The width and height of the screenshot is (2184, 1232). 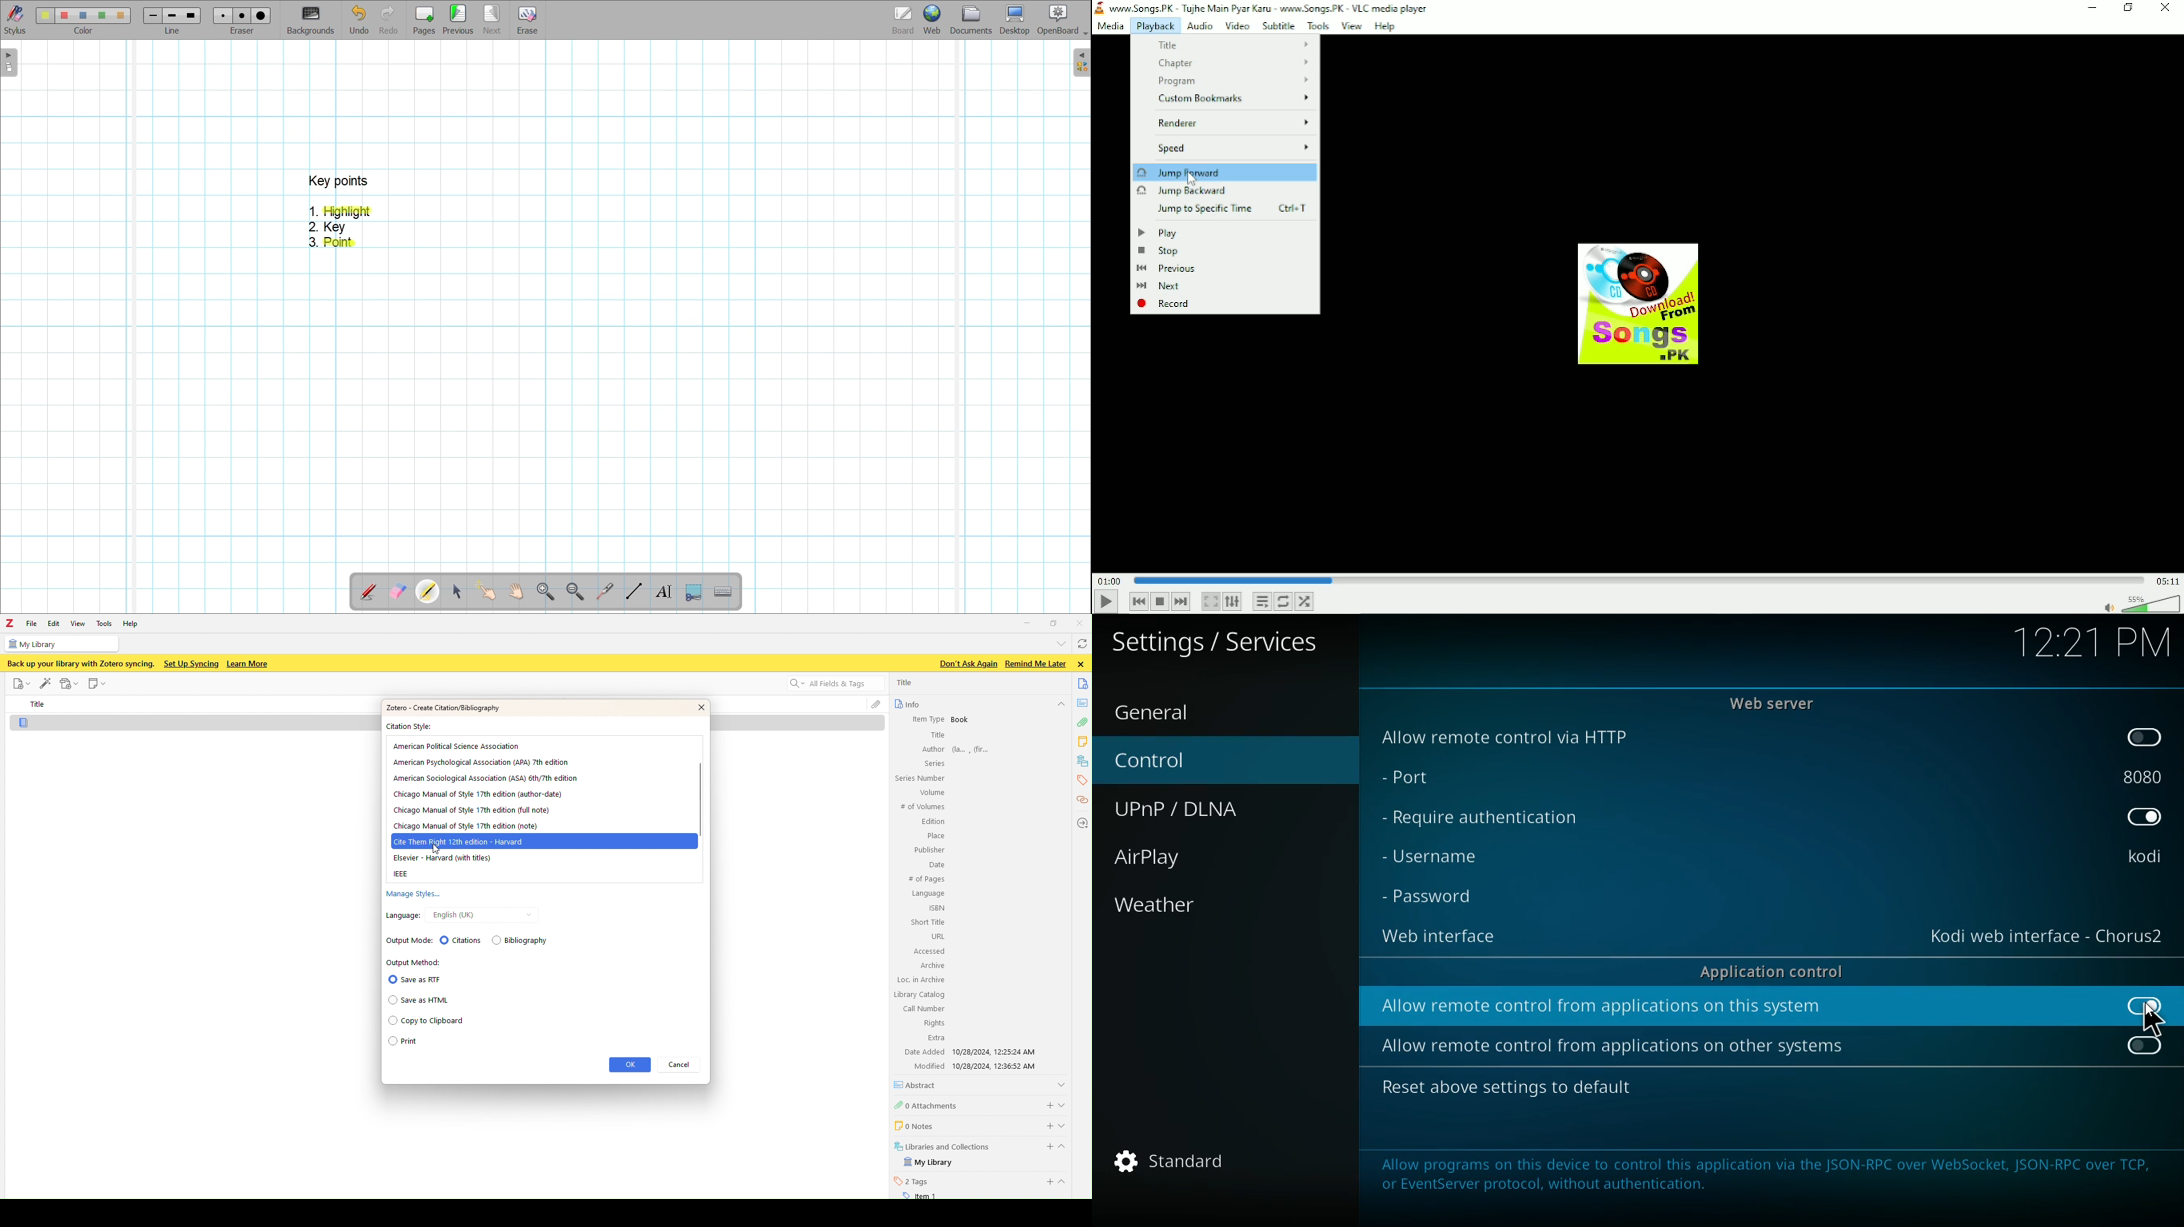 What do you see at coordinates (1081, 623) in the screenshot?
I see `Close` at bounding box center [1081, 623].